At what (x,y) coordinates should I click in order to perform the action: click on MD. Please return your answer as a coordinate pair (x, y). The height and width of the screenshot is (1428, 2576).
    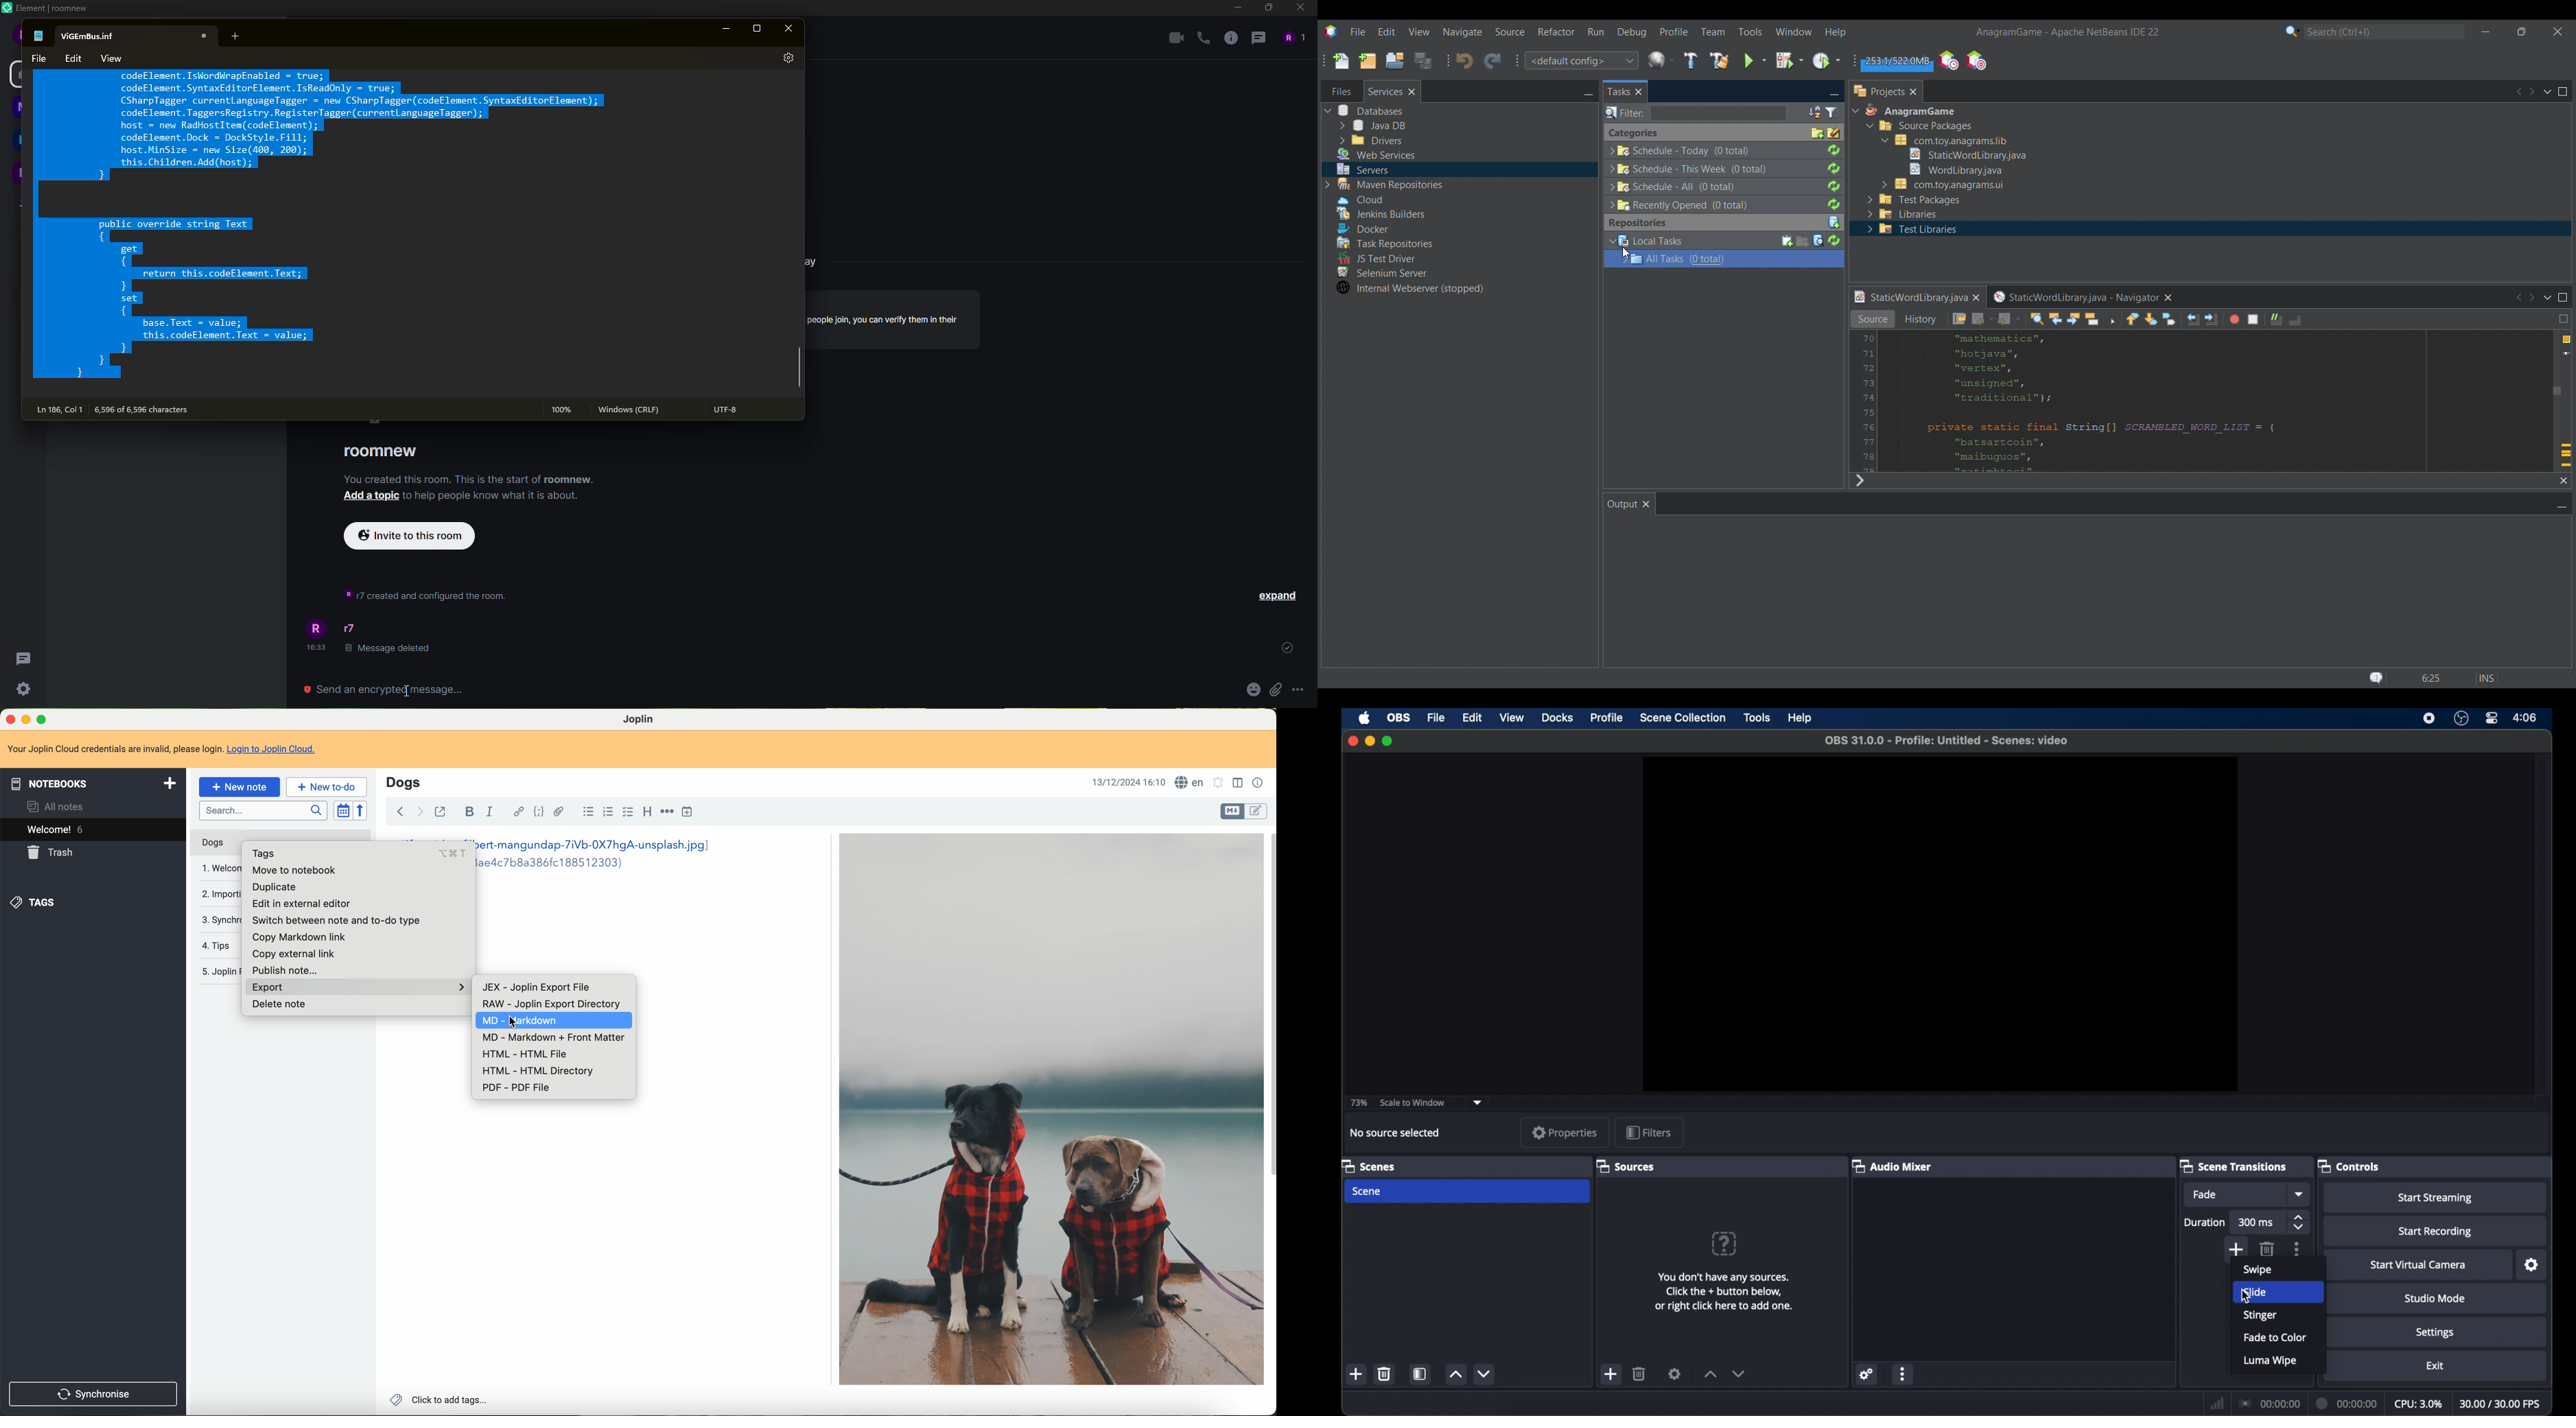
    Looking at the image, I should click on (485, 1021).